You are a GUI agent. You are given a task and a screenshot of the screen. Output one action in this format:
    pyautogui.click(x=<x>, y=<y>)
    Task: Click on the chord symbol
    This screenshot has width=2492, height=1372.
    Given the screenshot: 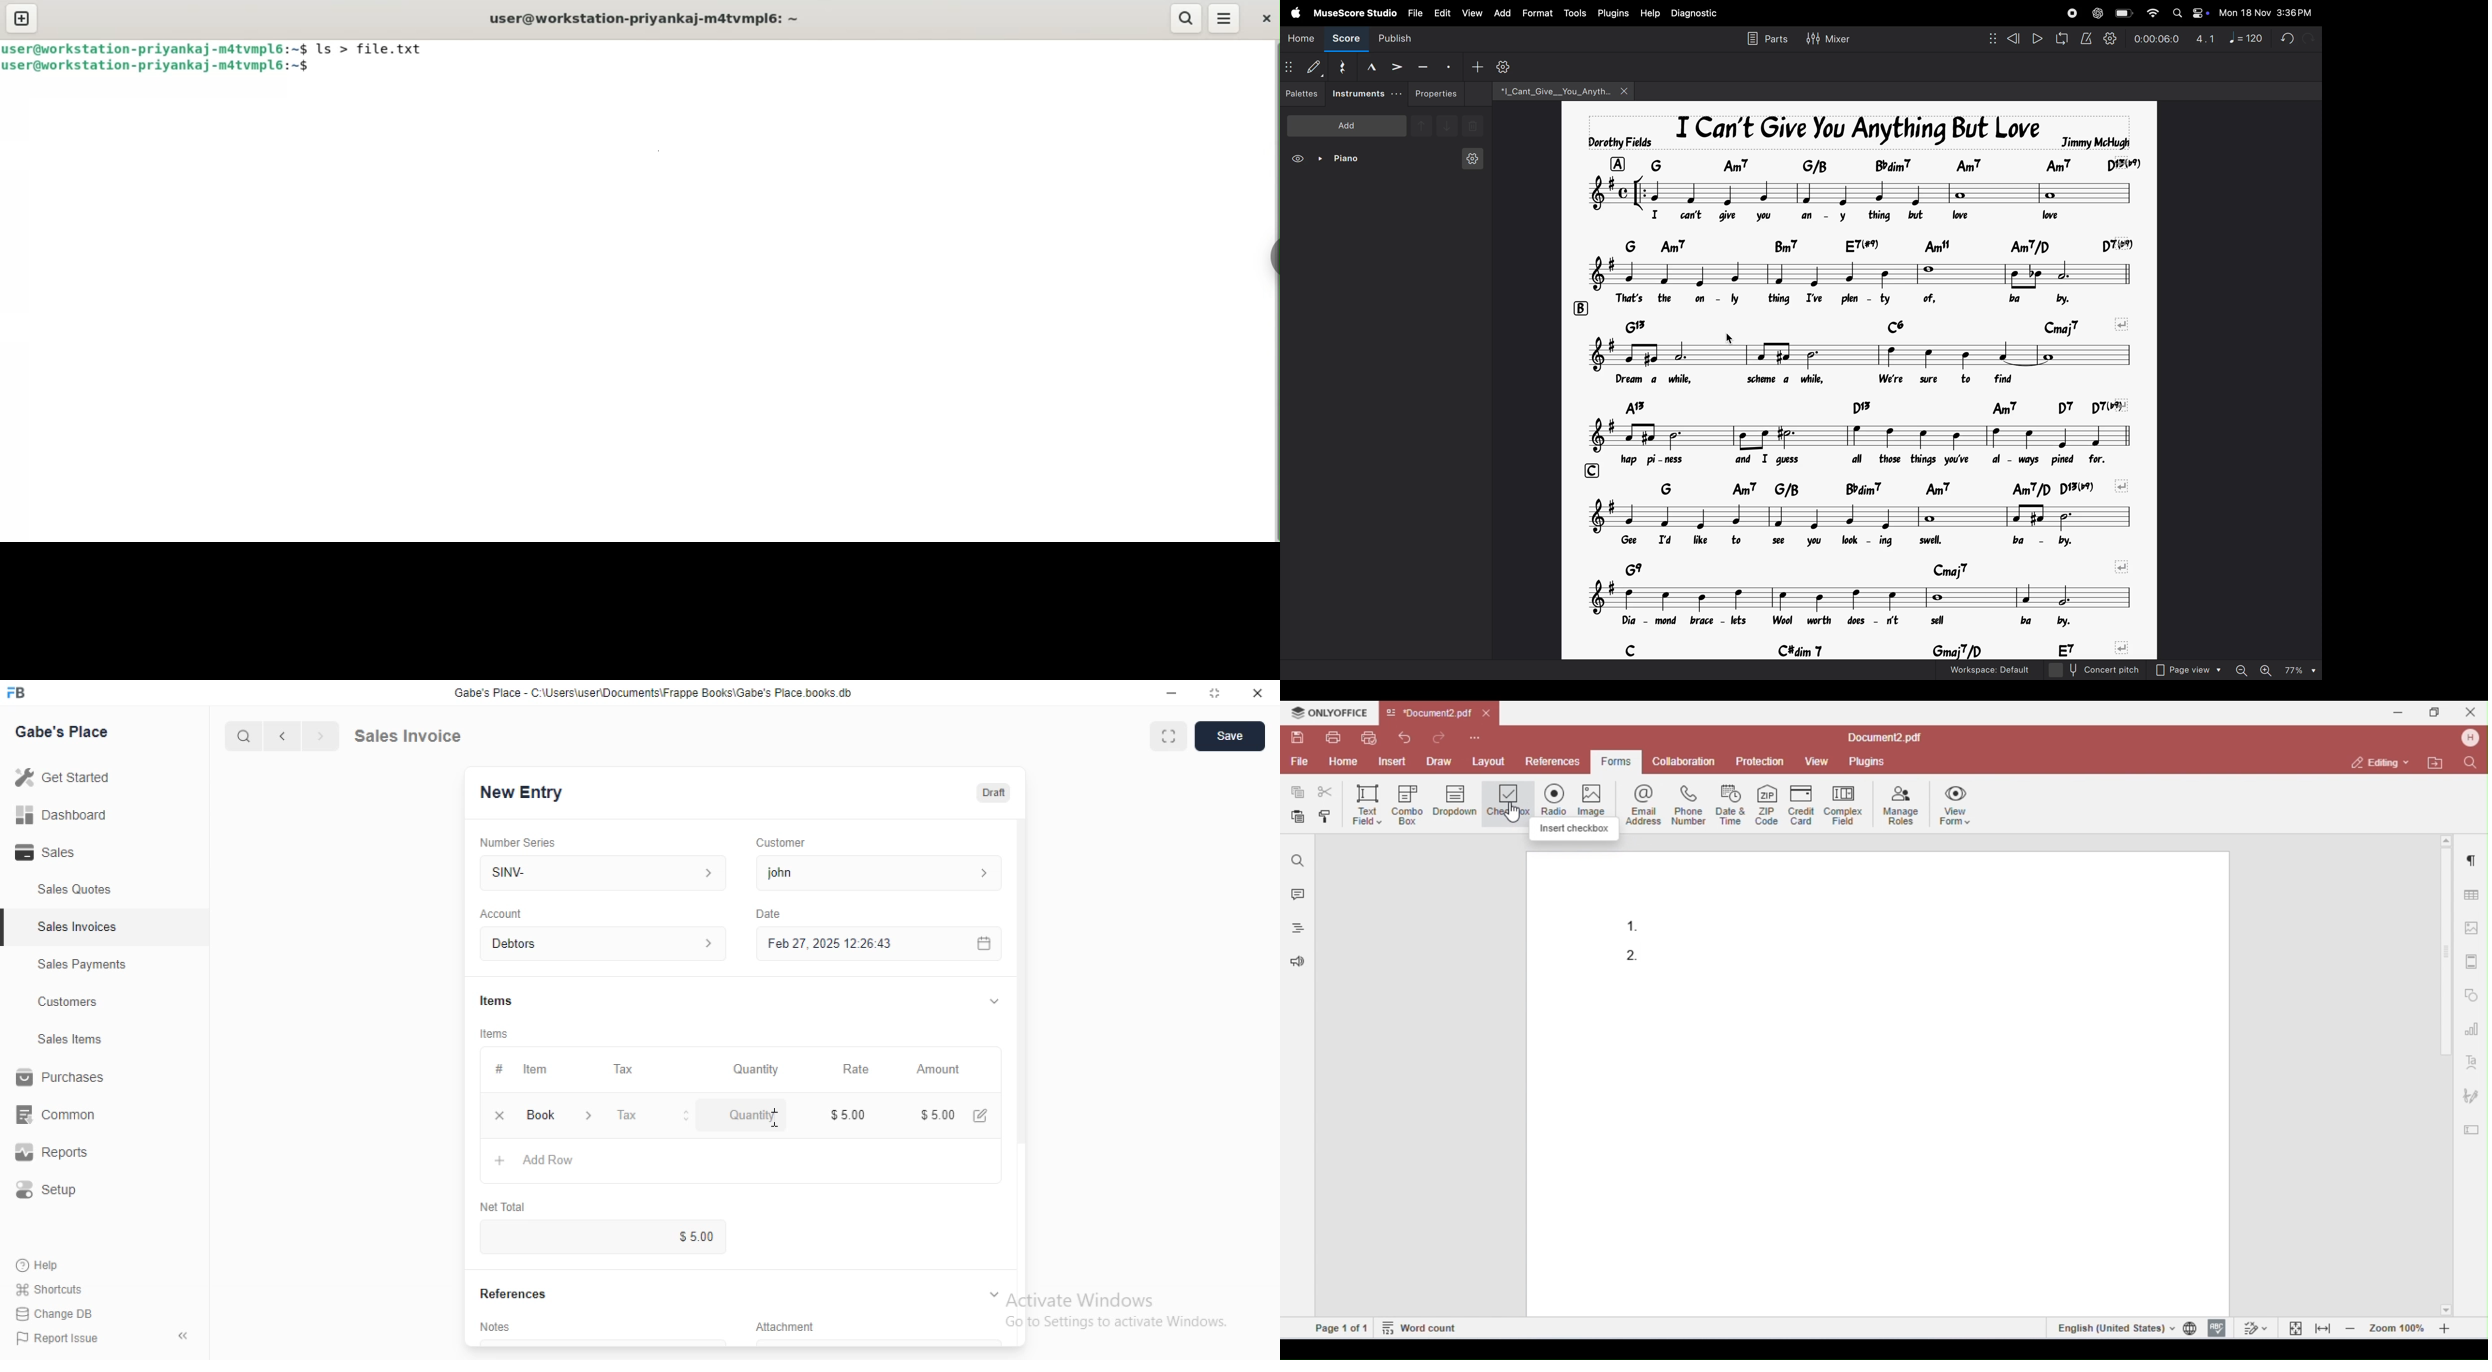 What is the action you would take?
    pyautogui.click(x=1898, y=164)
    